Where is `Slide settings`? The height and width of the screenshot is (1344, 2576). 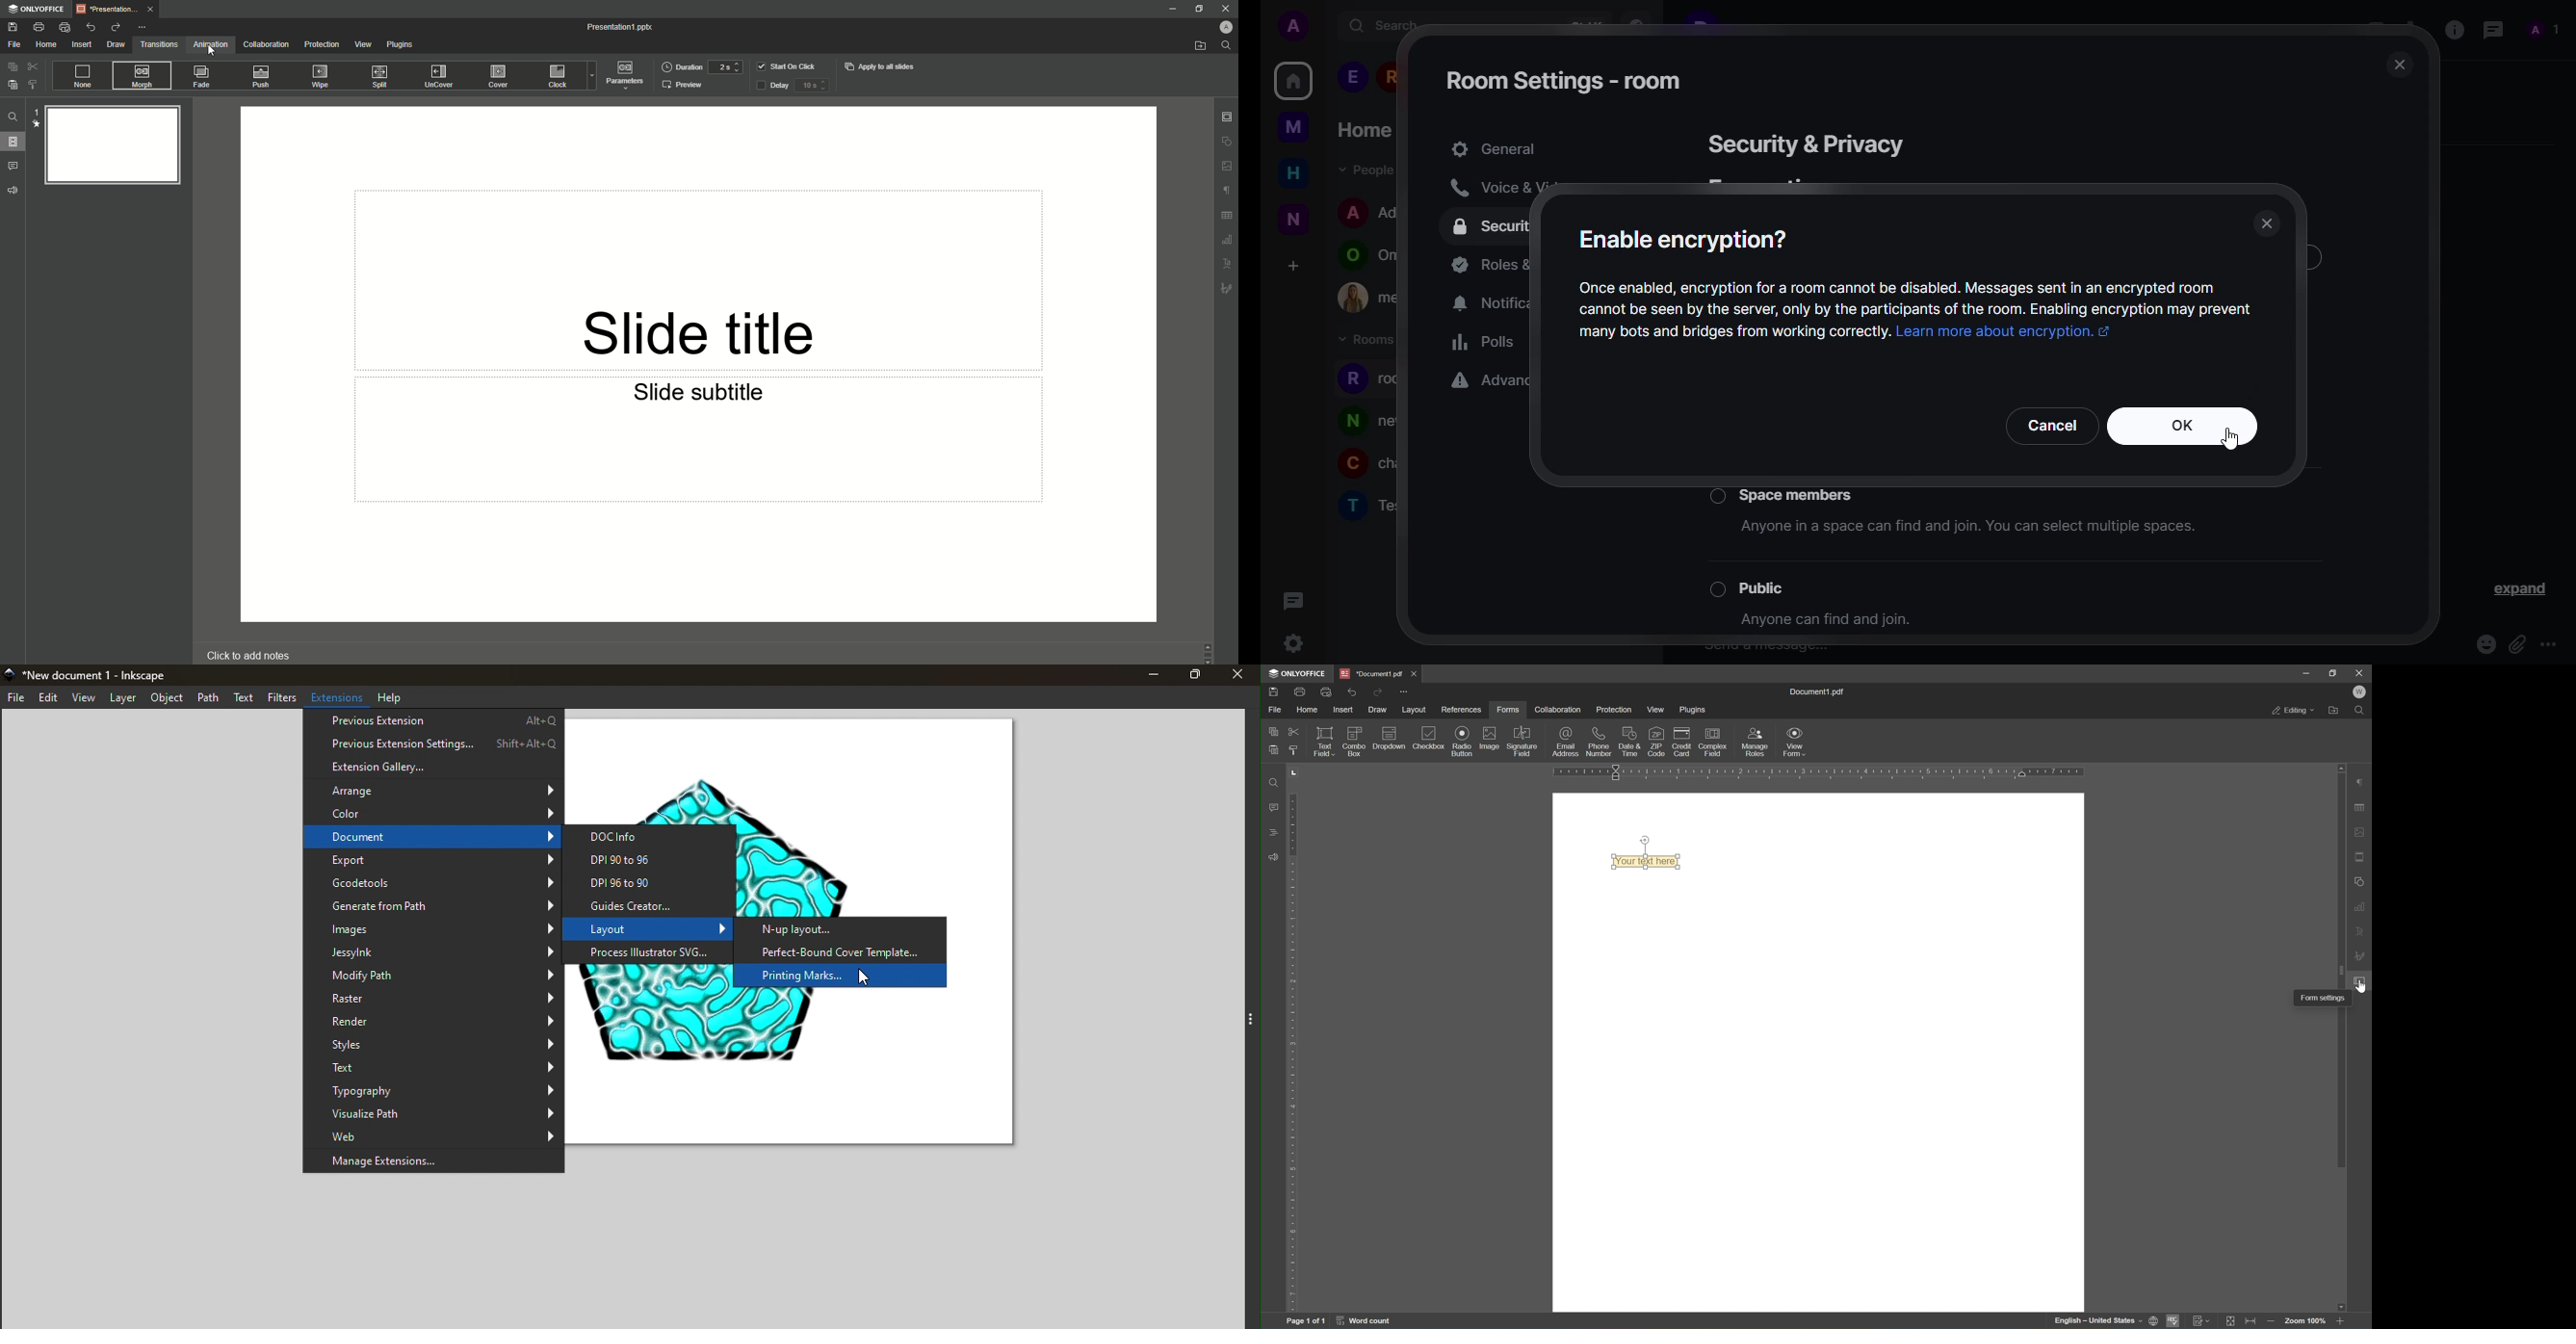
Slide settings is located at coordinates (1226, 116).